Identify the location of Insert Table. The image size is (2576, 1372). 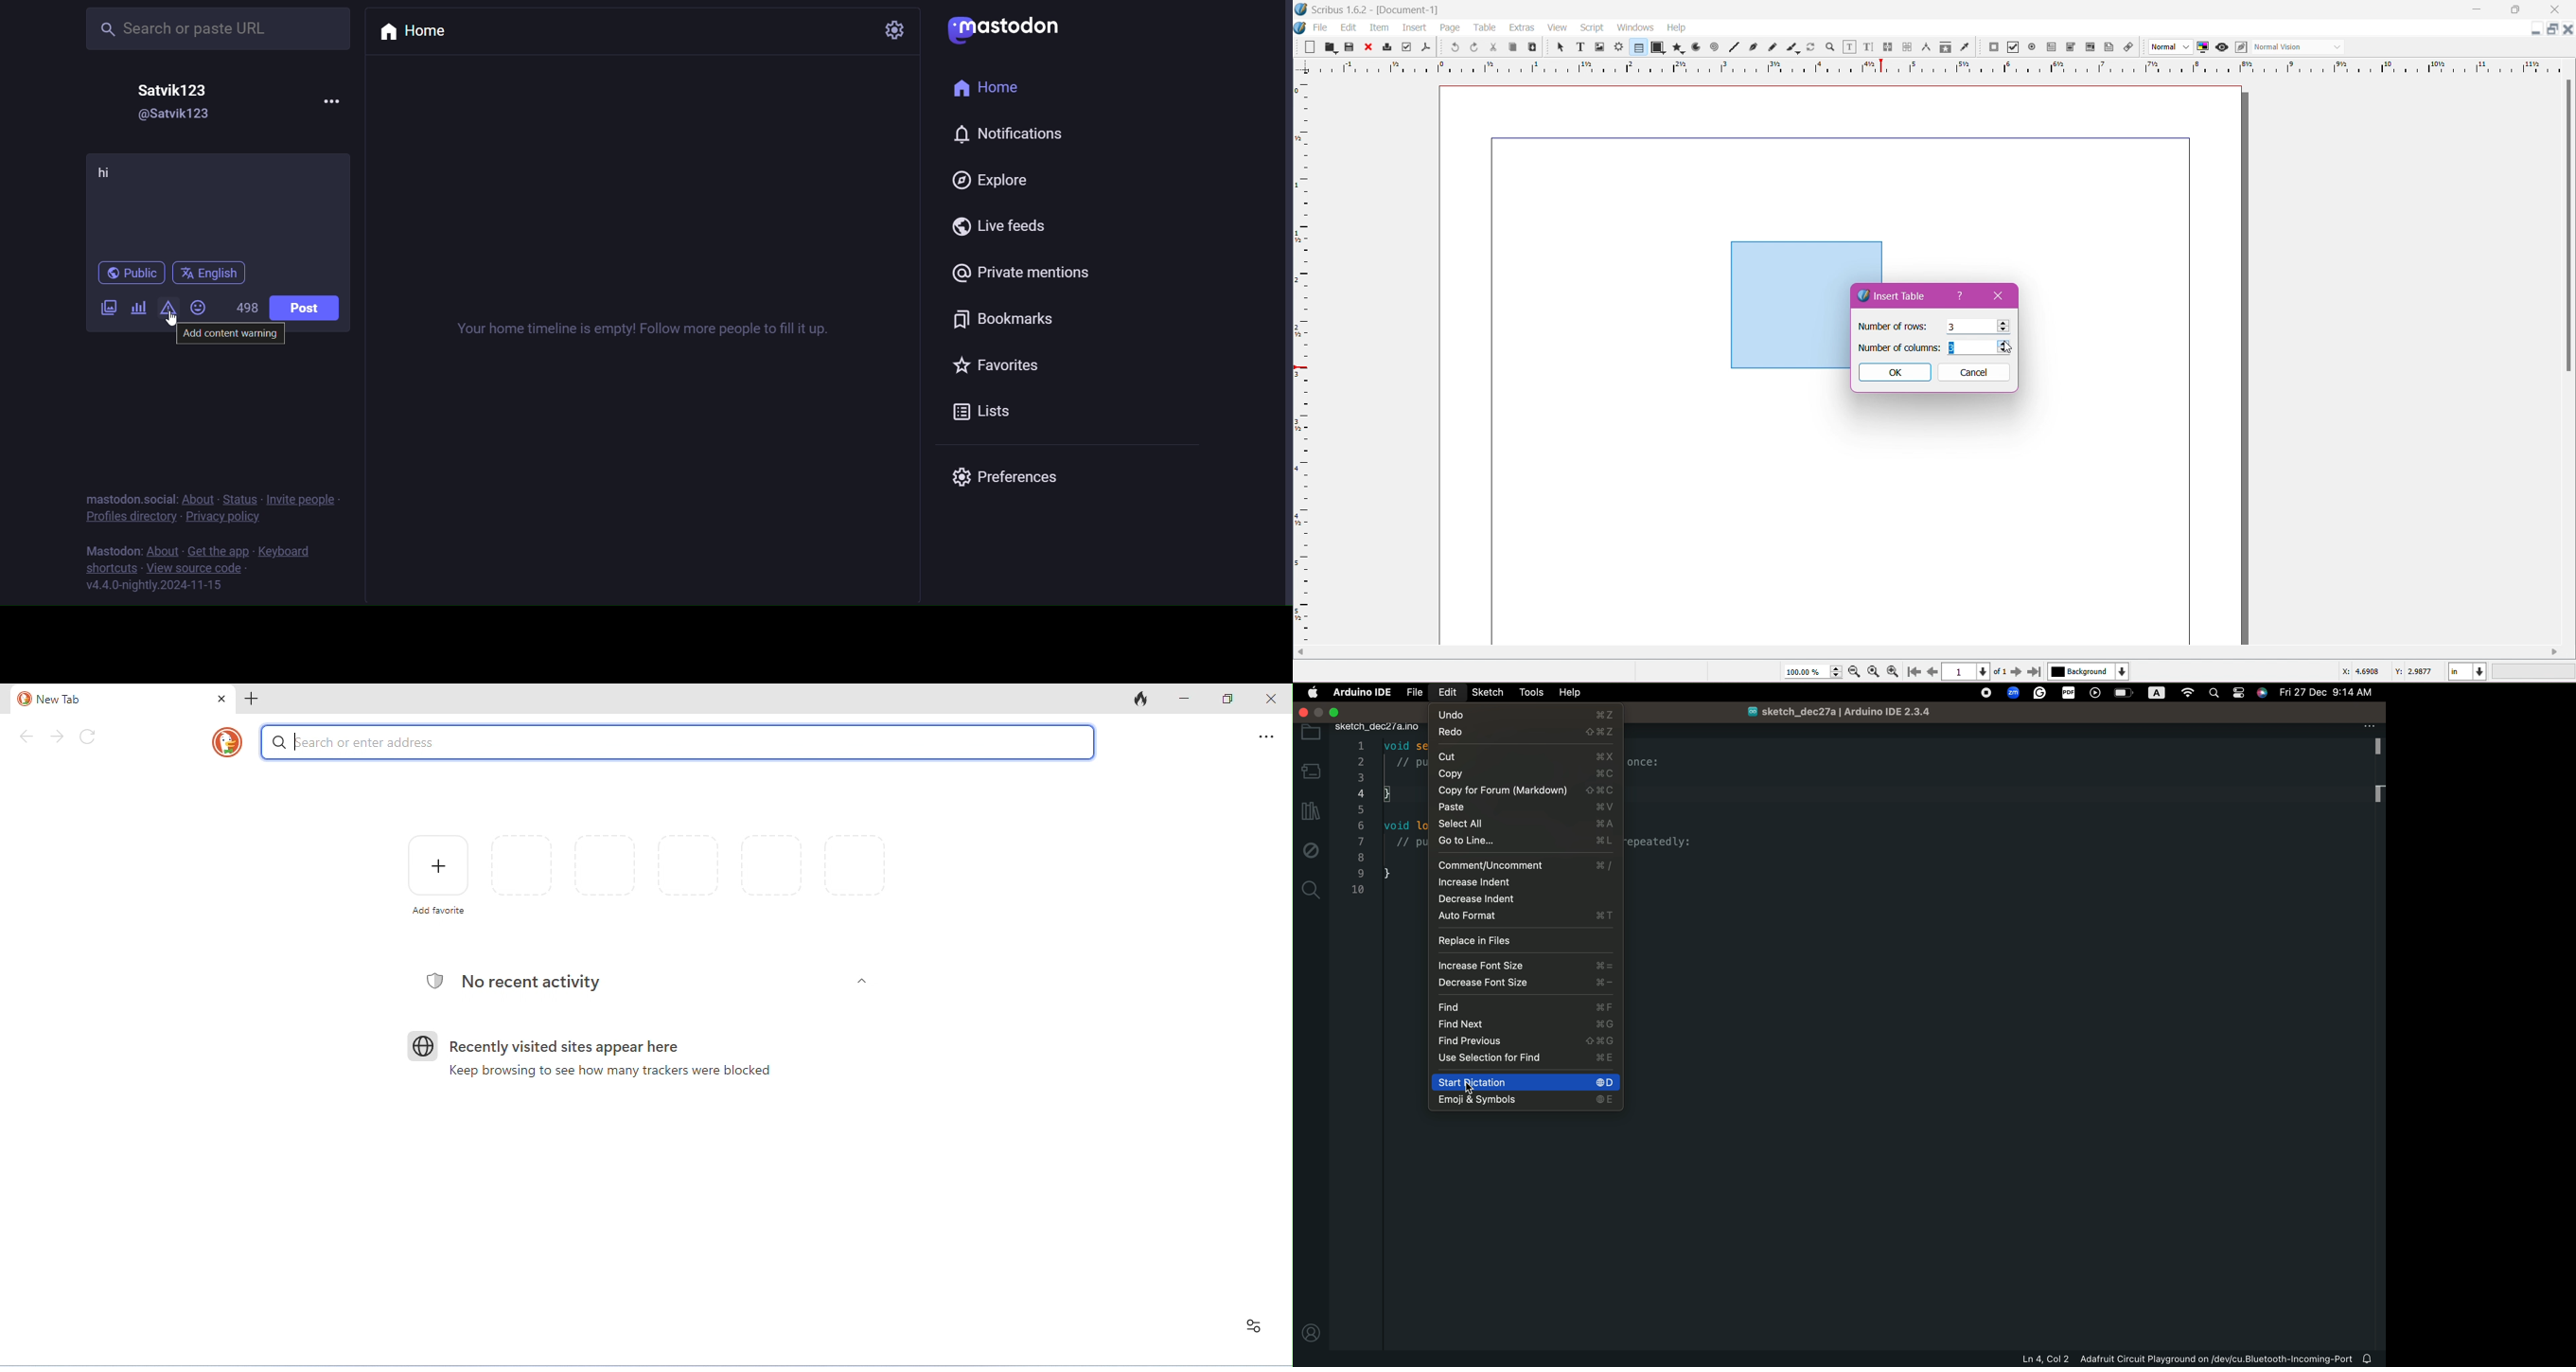
(1898, 296).